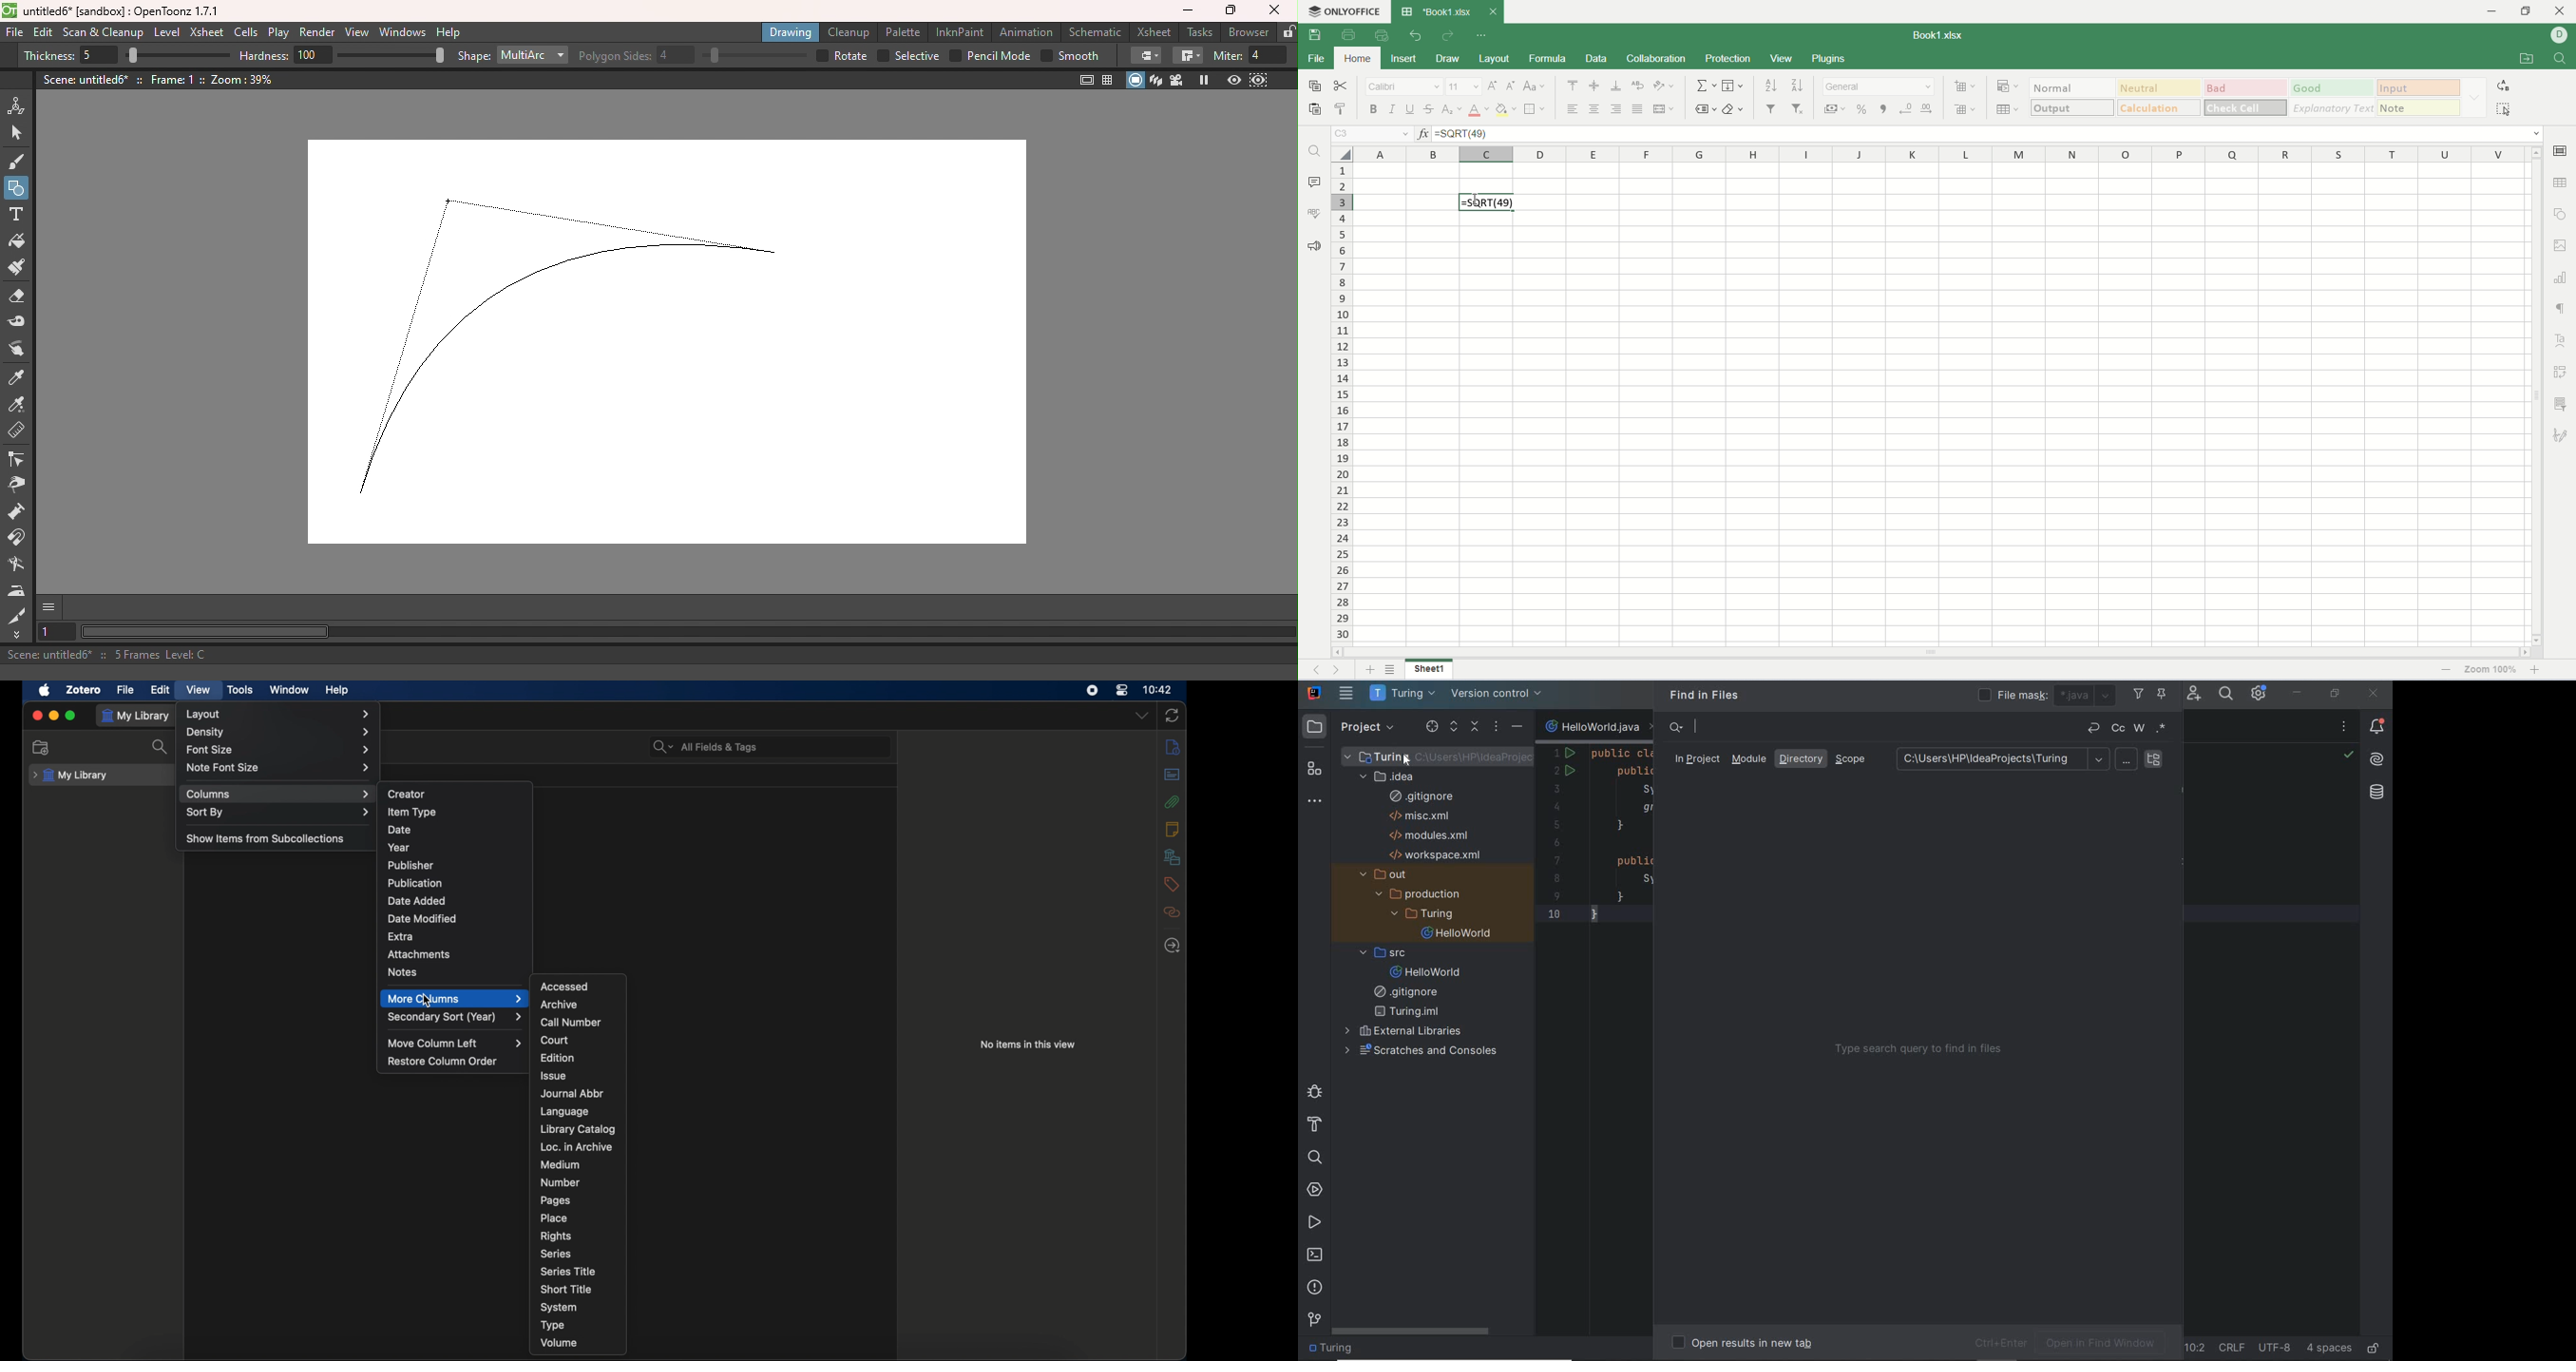 This screenshot has height=1372, width=2576. I want to click on neutral, so click(2161, 88).